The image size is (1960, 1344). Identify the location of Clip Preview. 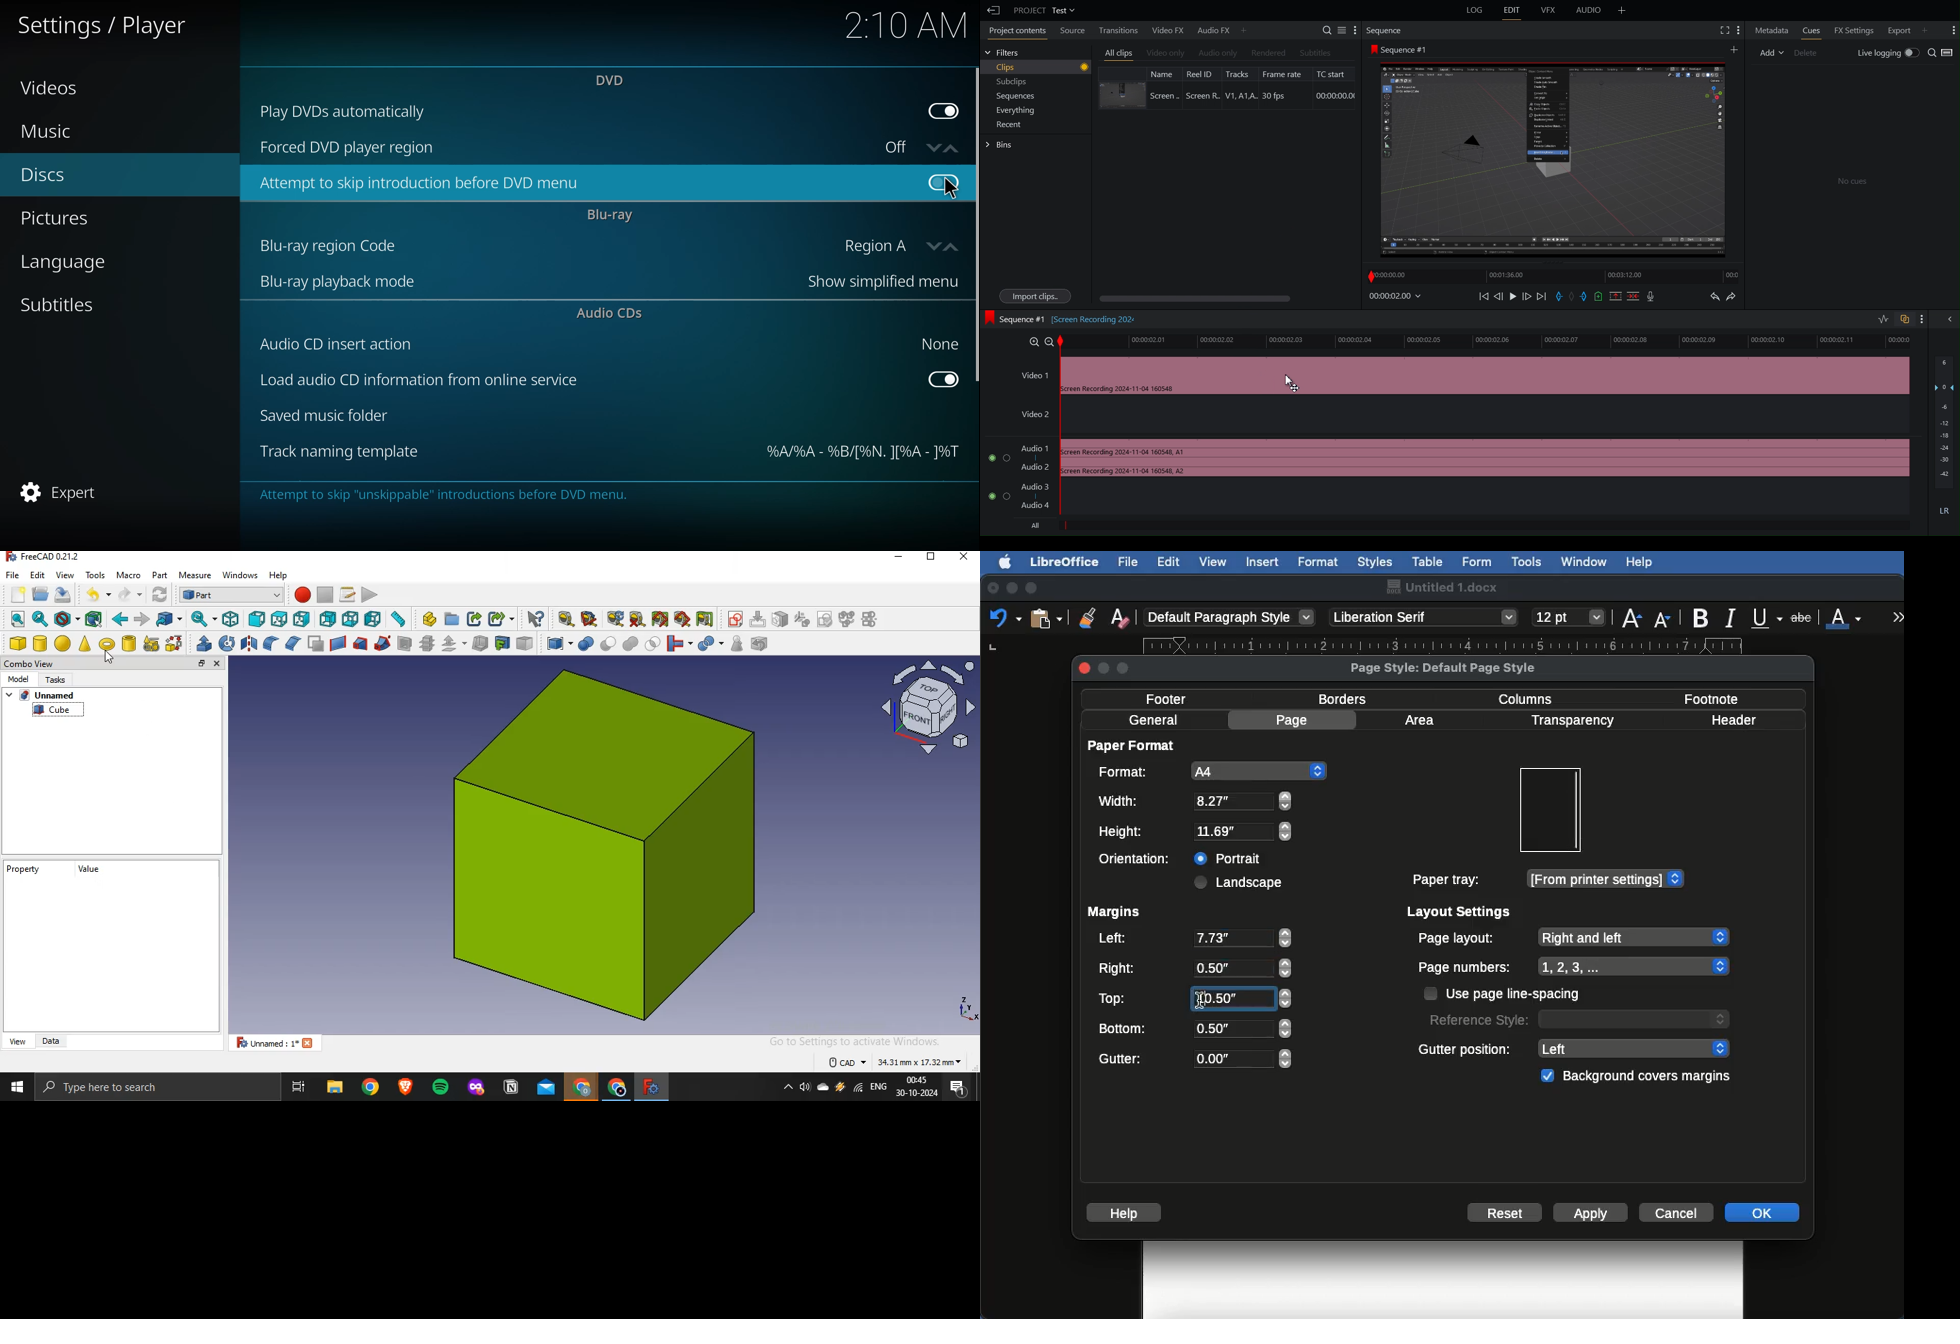
(1554, 161).